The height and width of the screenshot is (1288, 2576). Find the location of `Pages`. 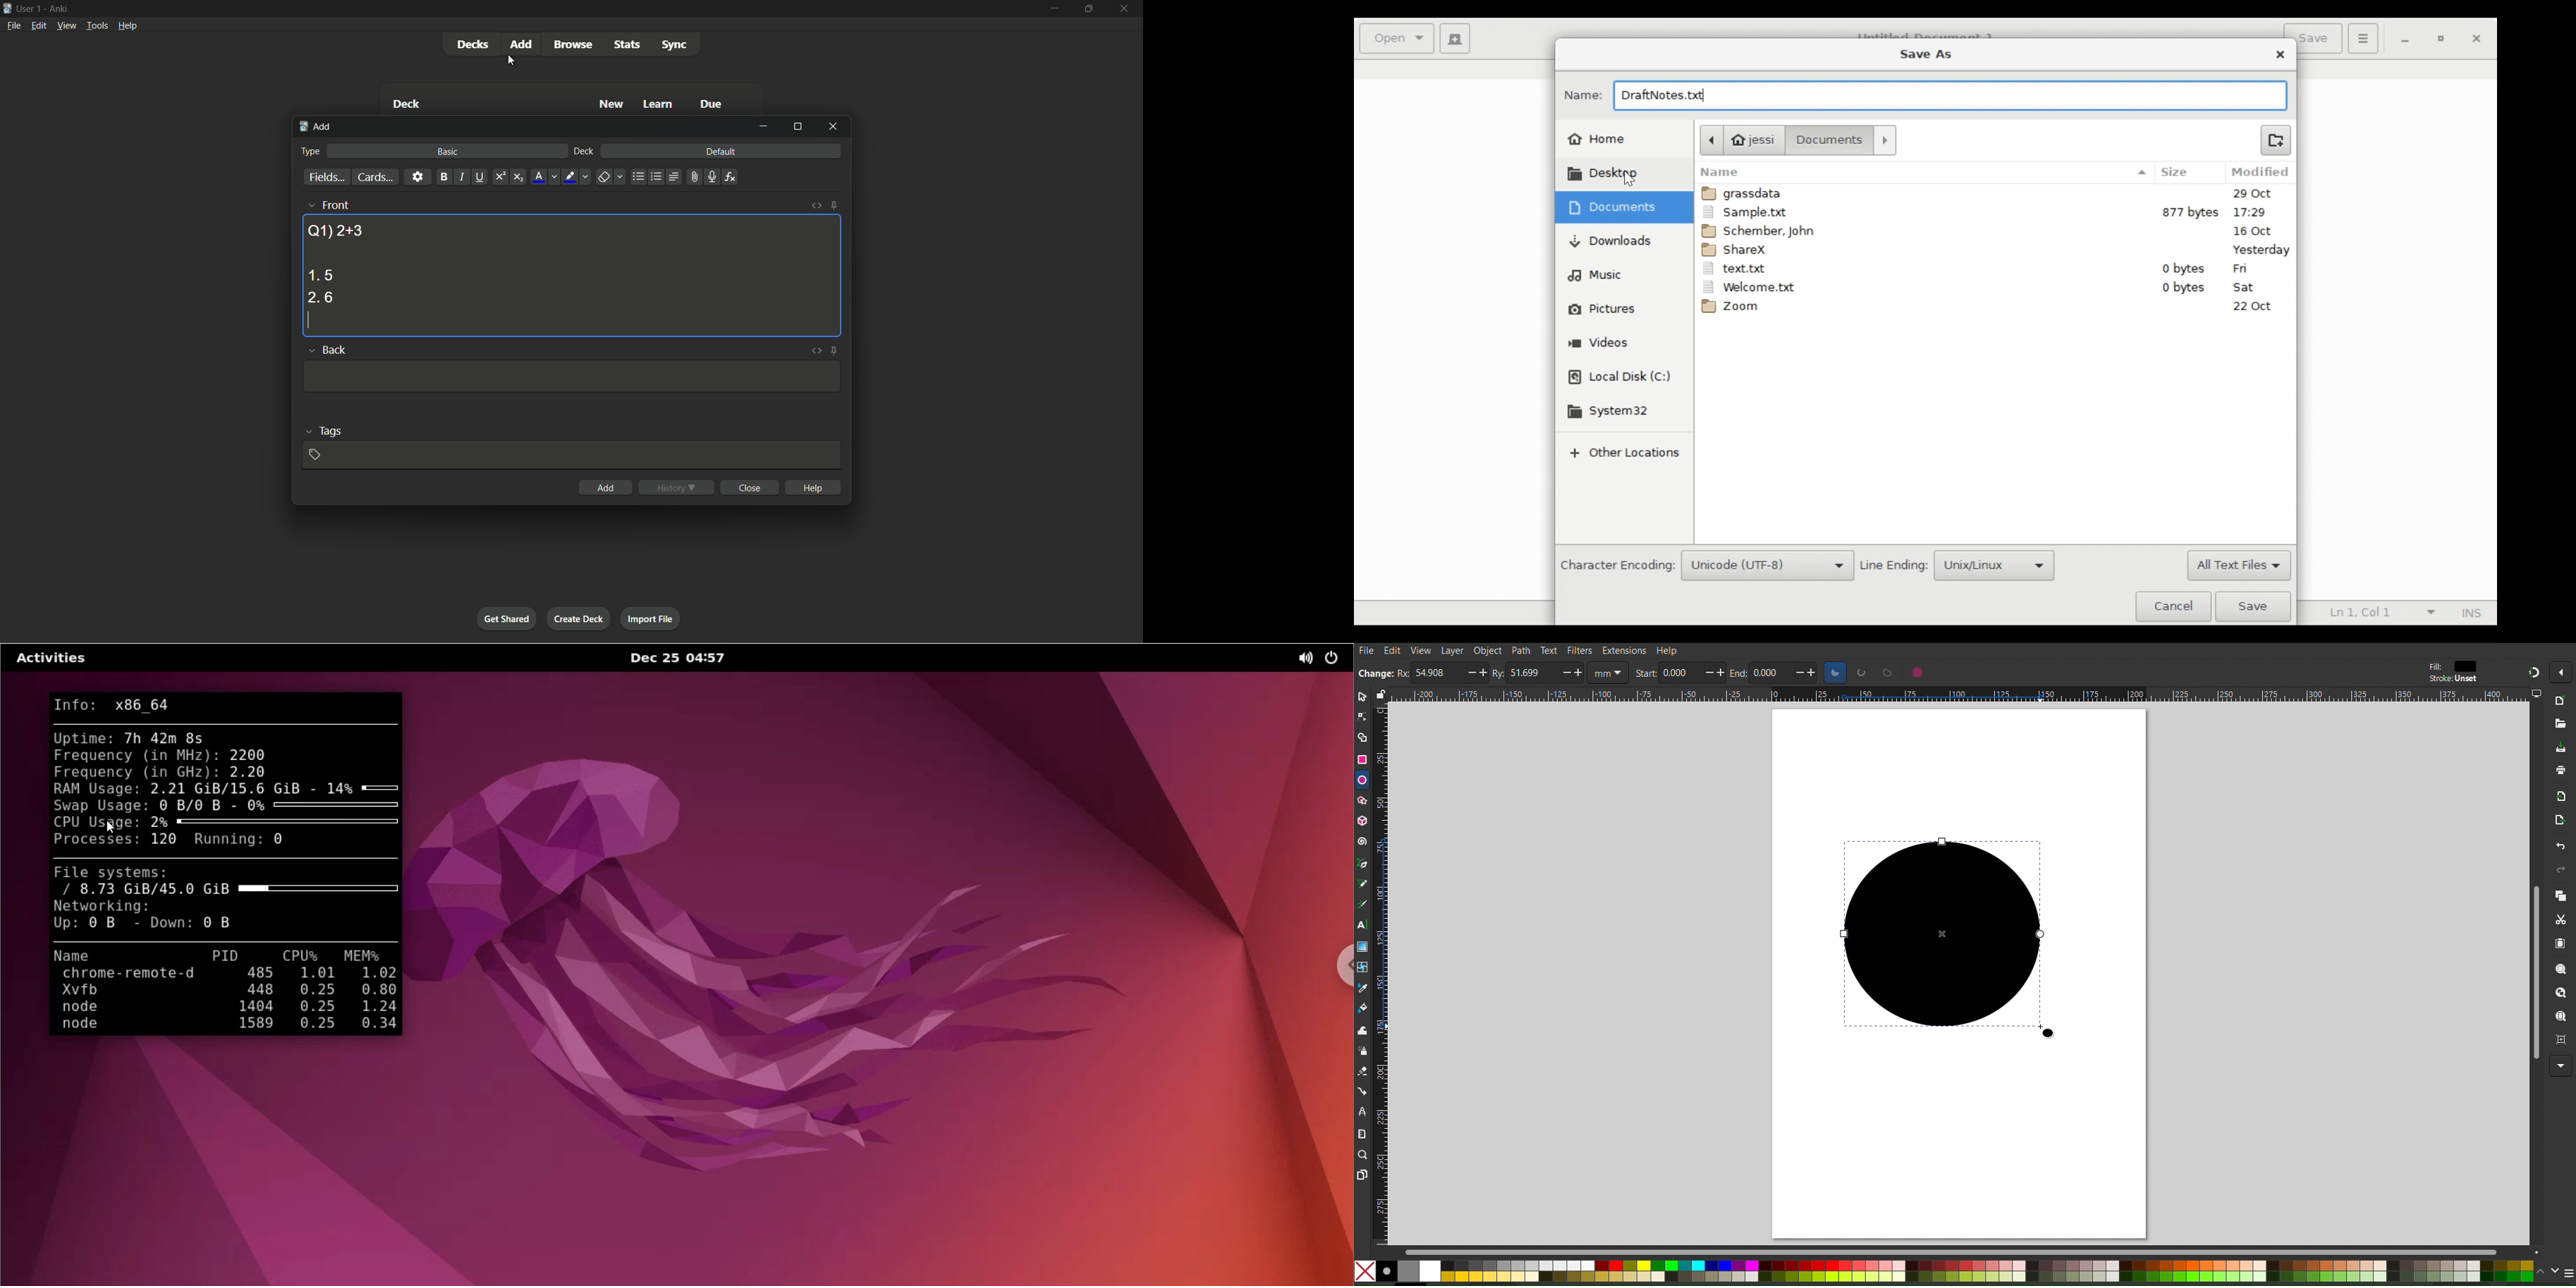

Pages is located at coordinates (1362, 1173).